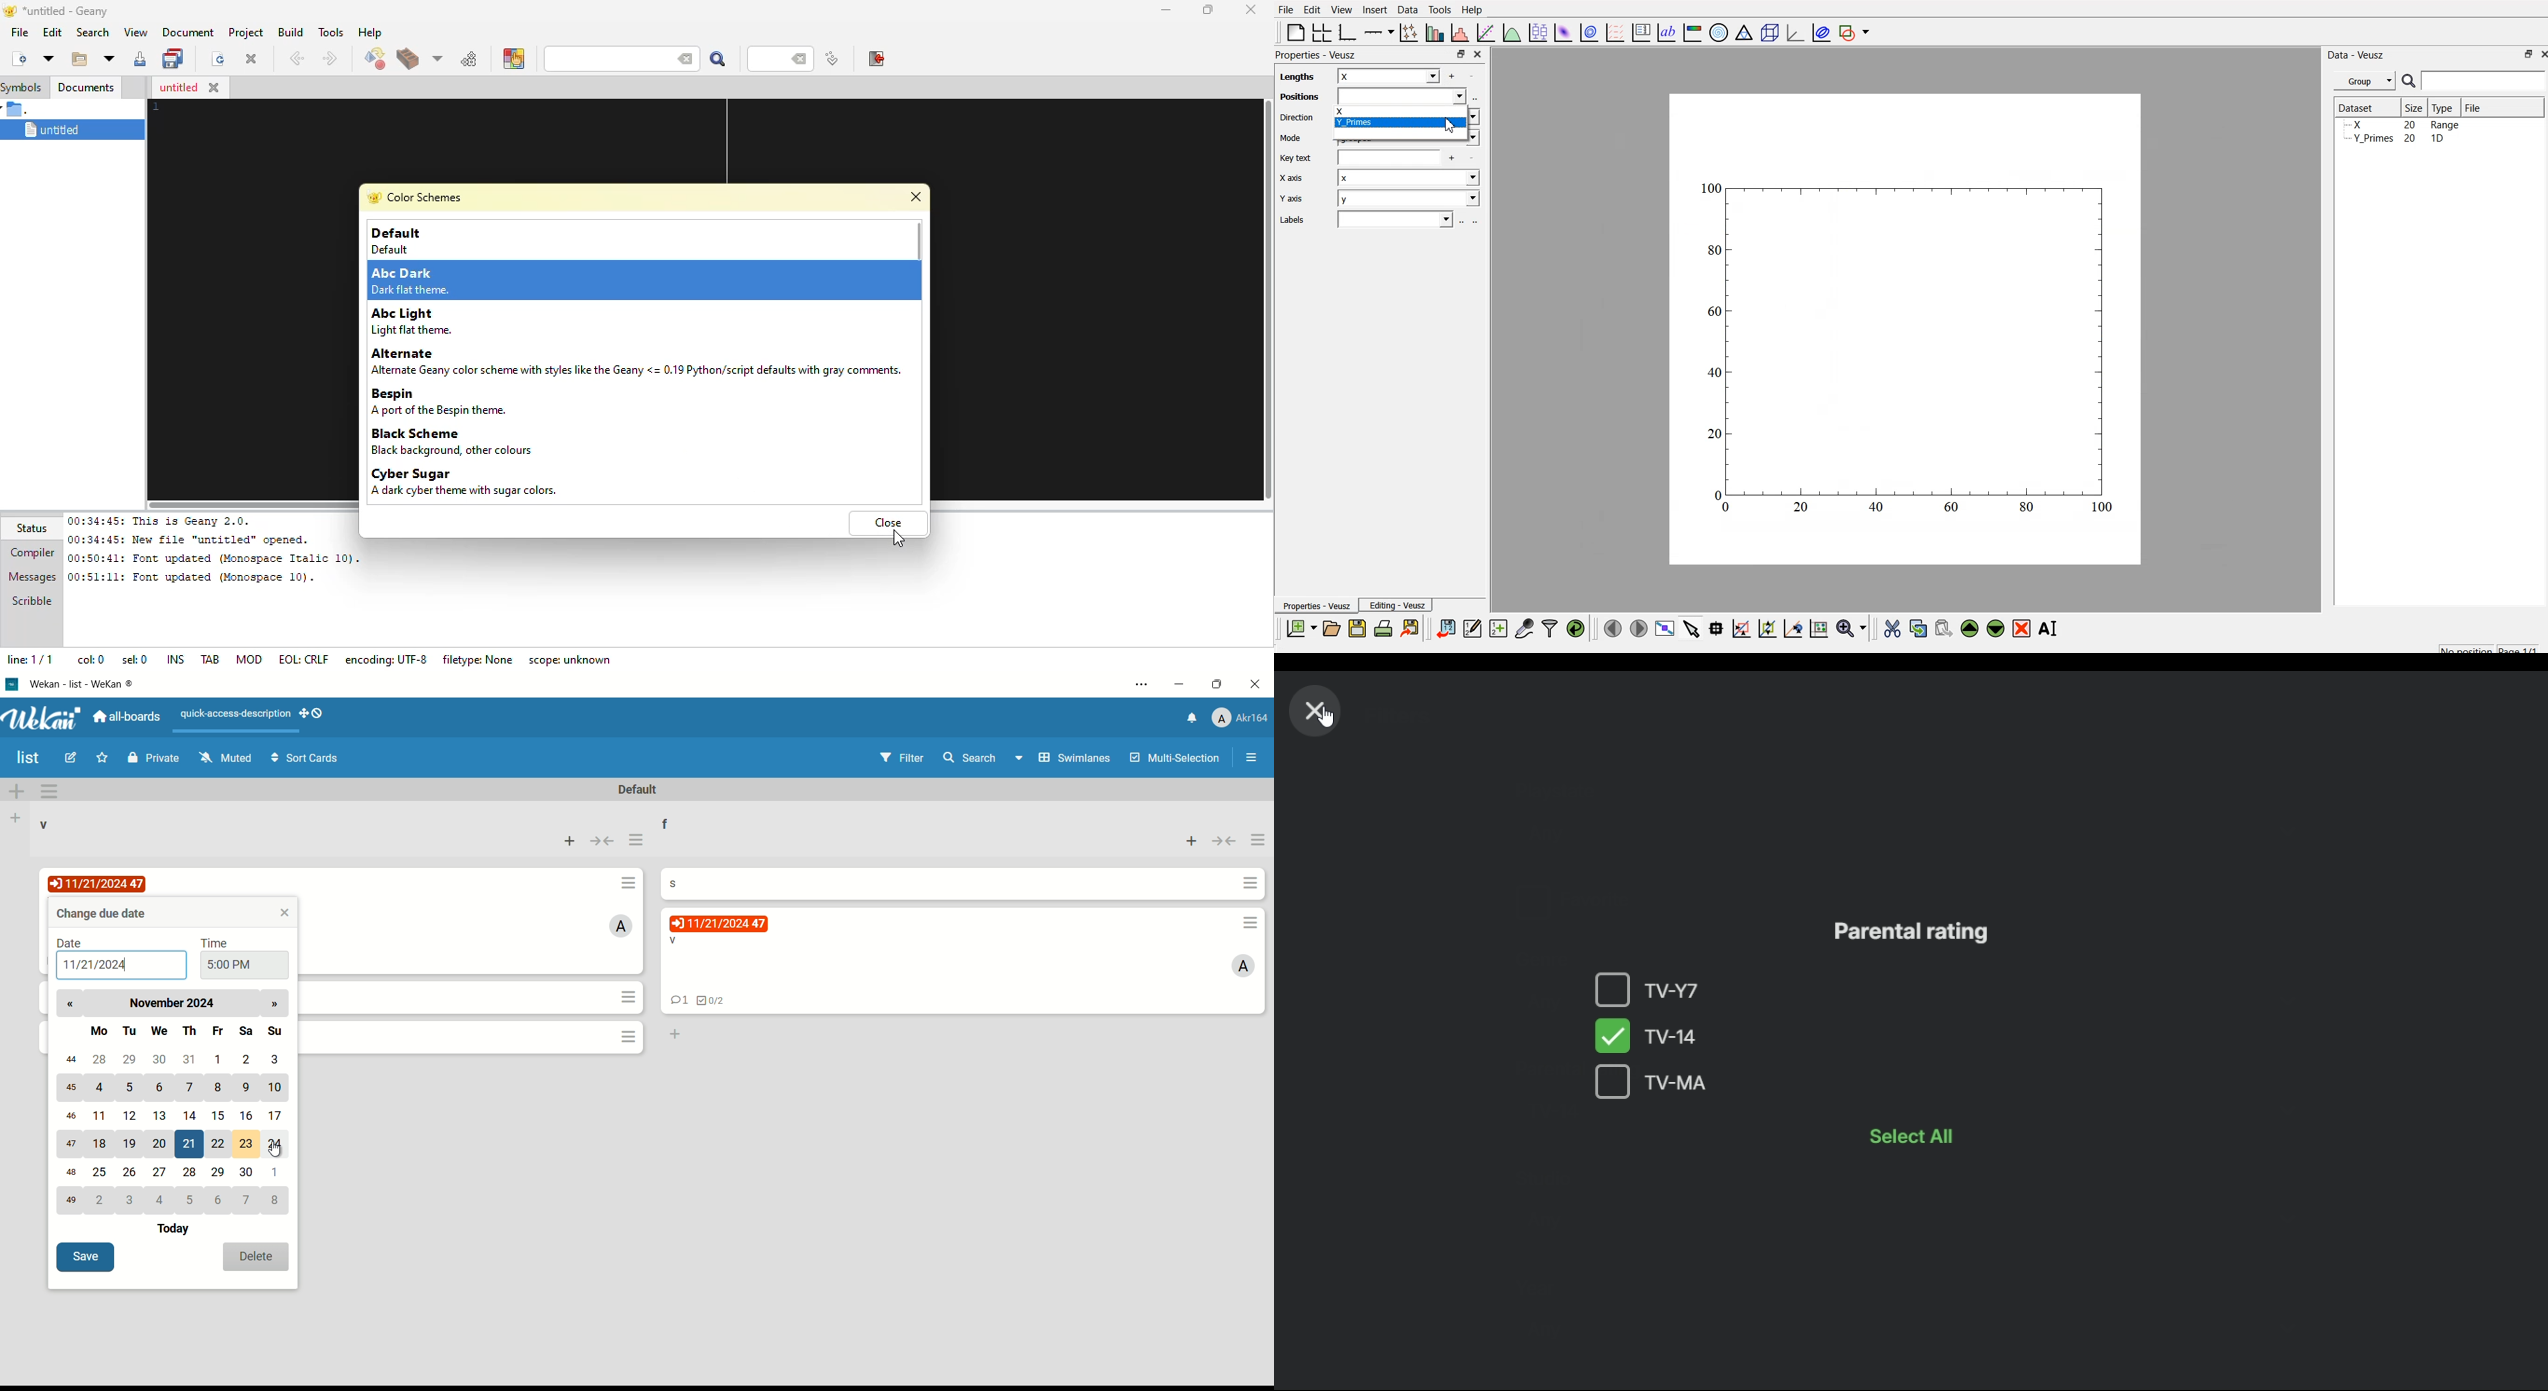  What do you see at coordinates (192, 1060) in the screenshot?
I see `31` at bounding box center [192, 1060].